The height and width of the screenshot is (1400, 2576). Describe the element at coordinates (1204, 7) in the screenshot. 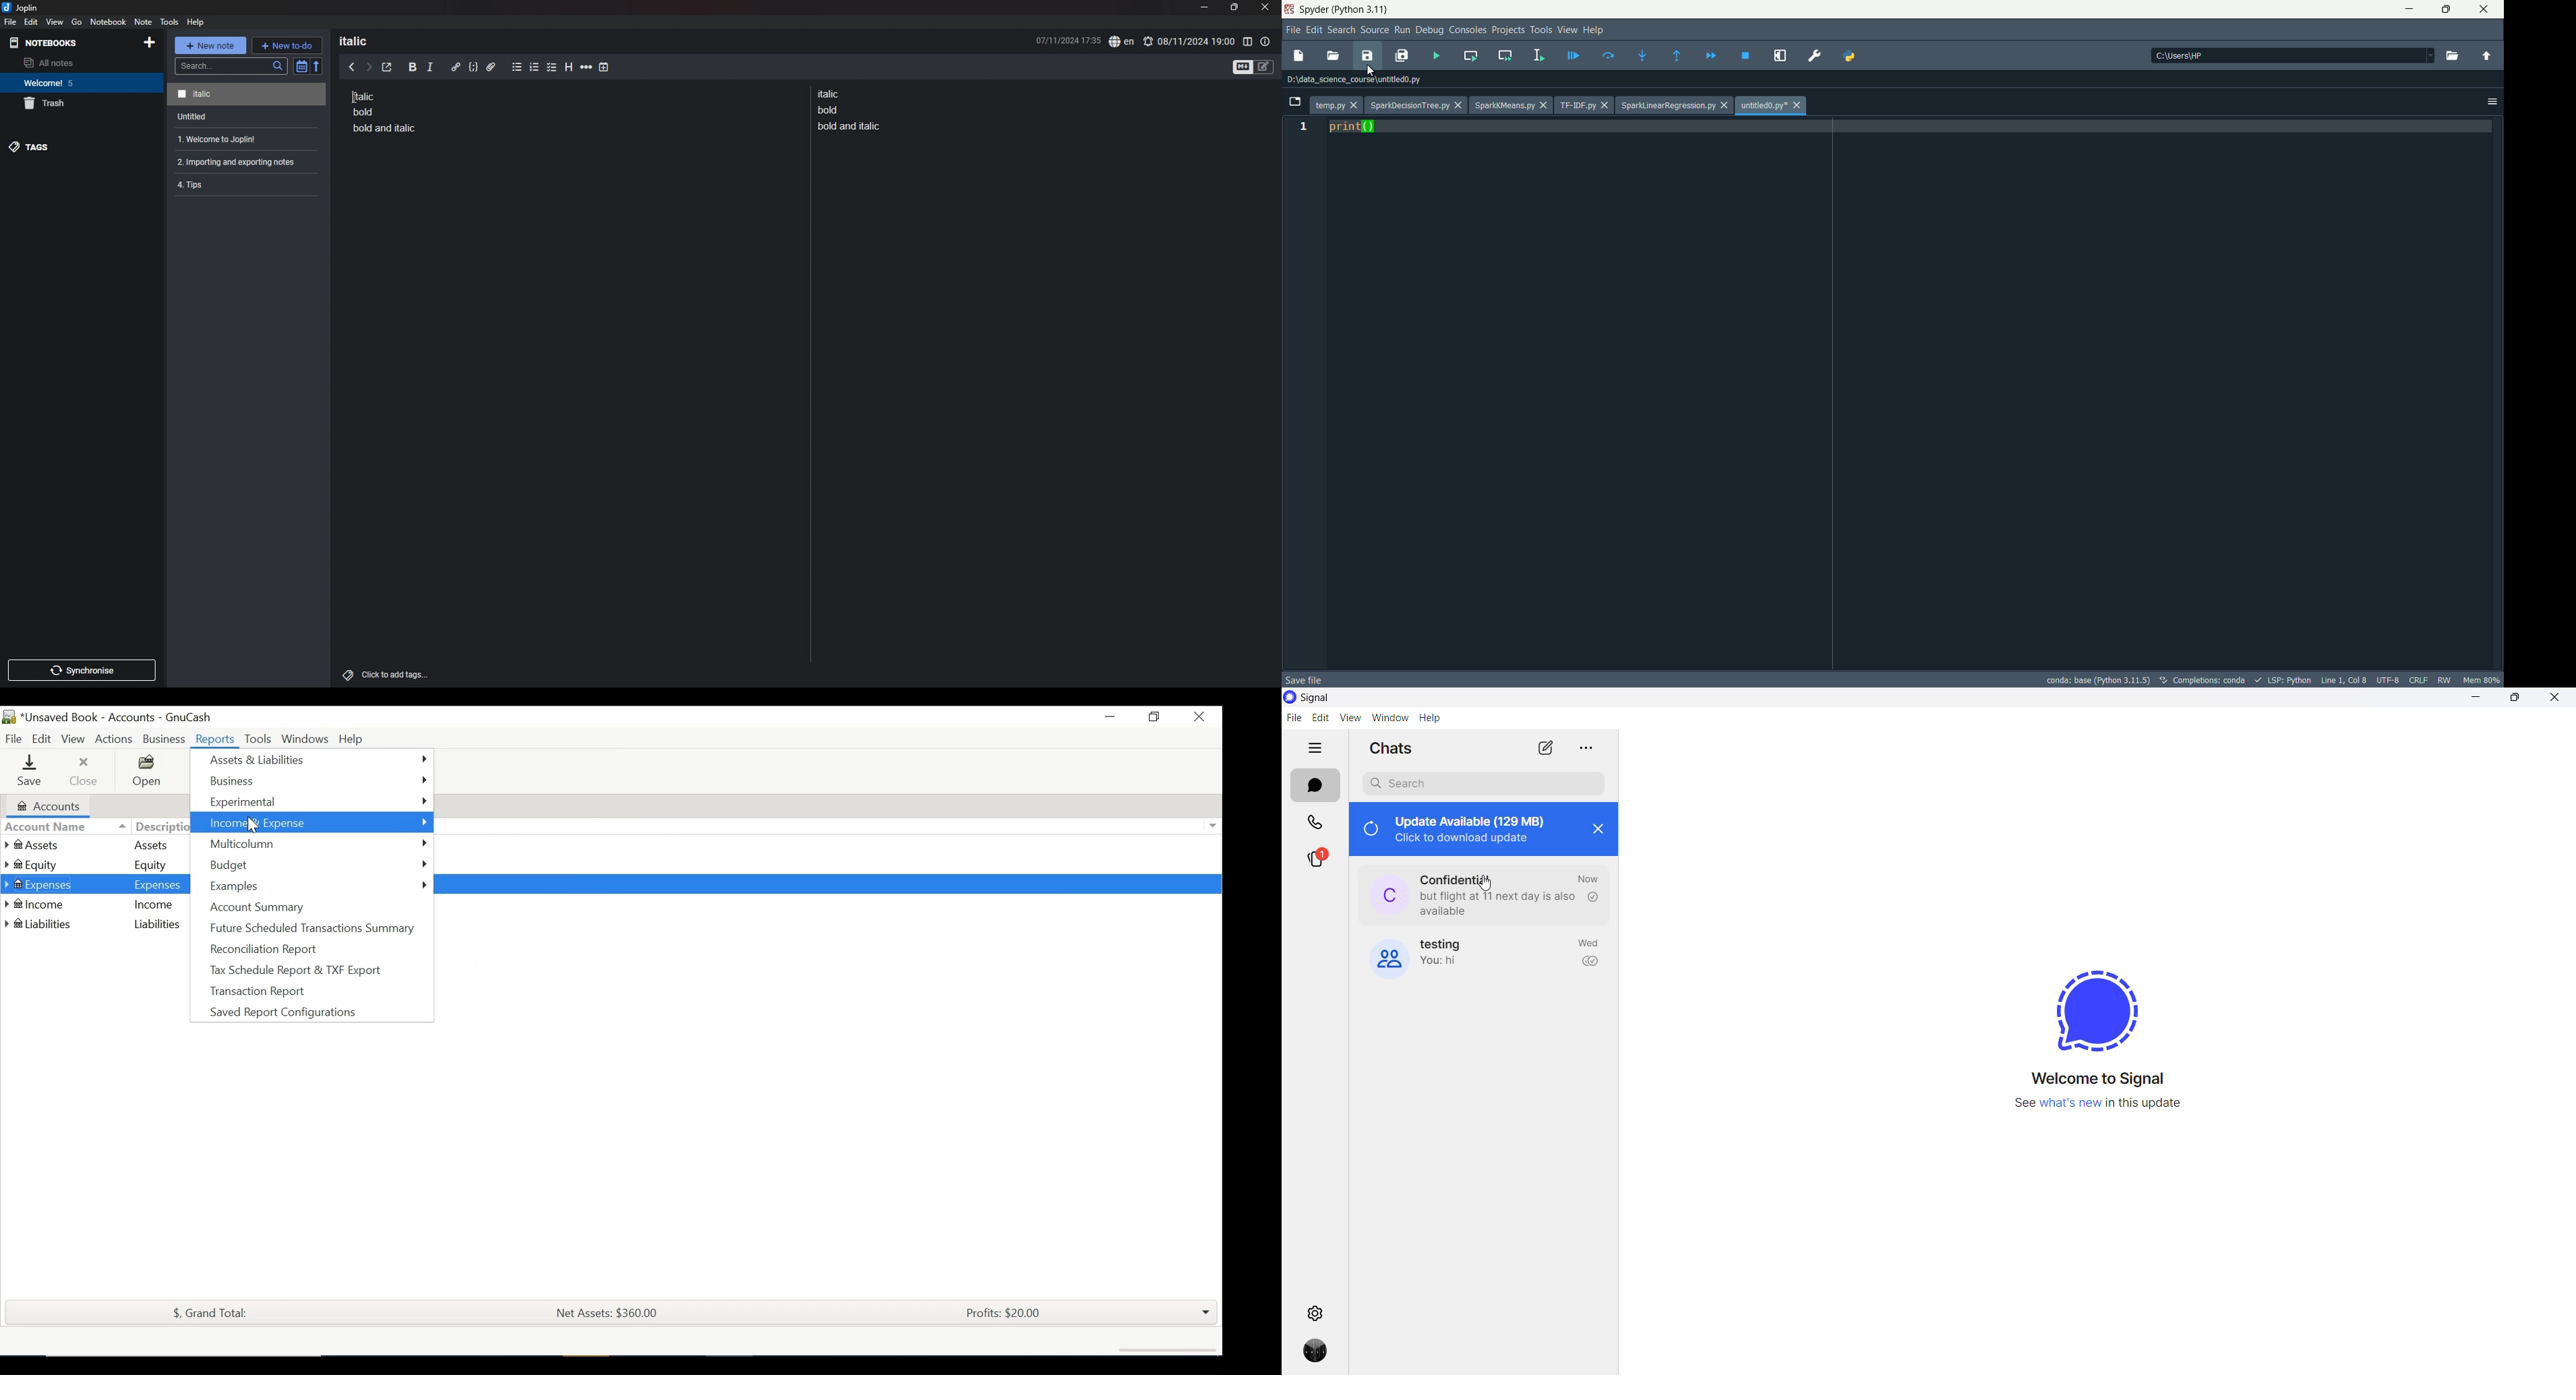

I see `minimize` at that location.